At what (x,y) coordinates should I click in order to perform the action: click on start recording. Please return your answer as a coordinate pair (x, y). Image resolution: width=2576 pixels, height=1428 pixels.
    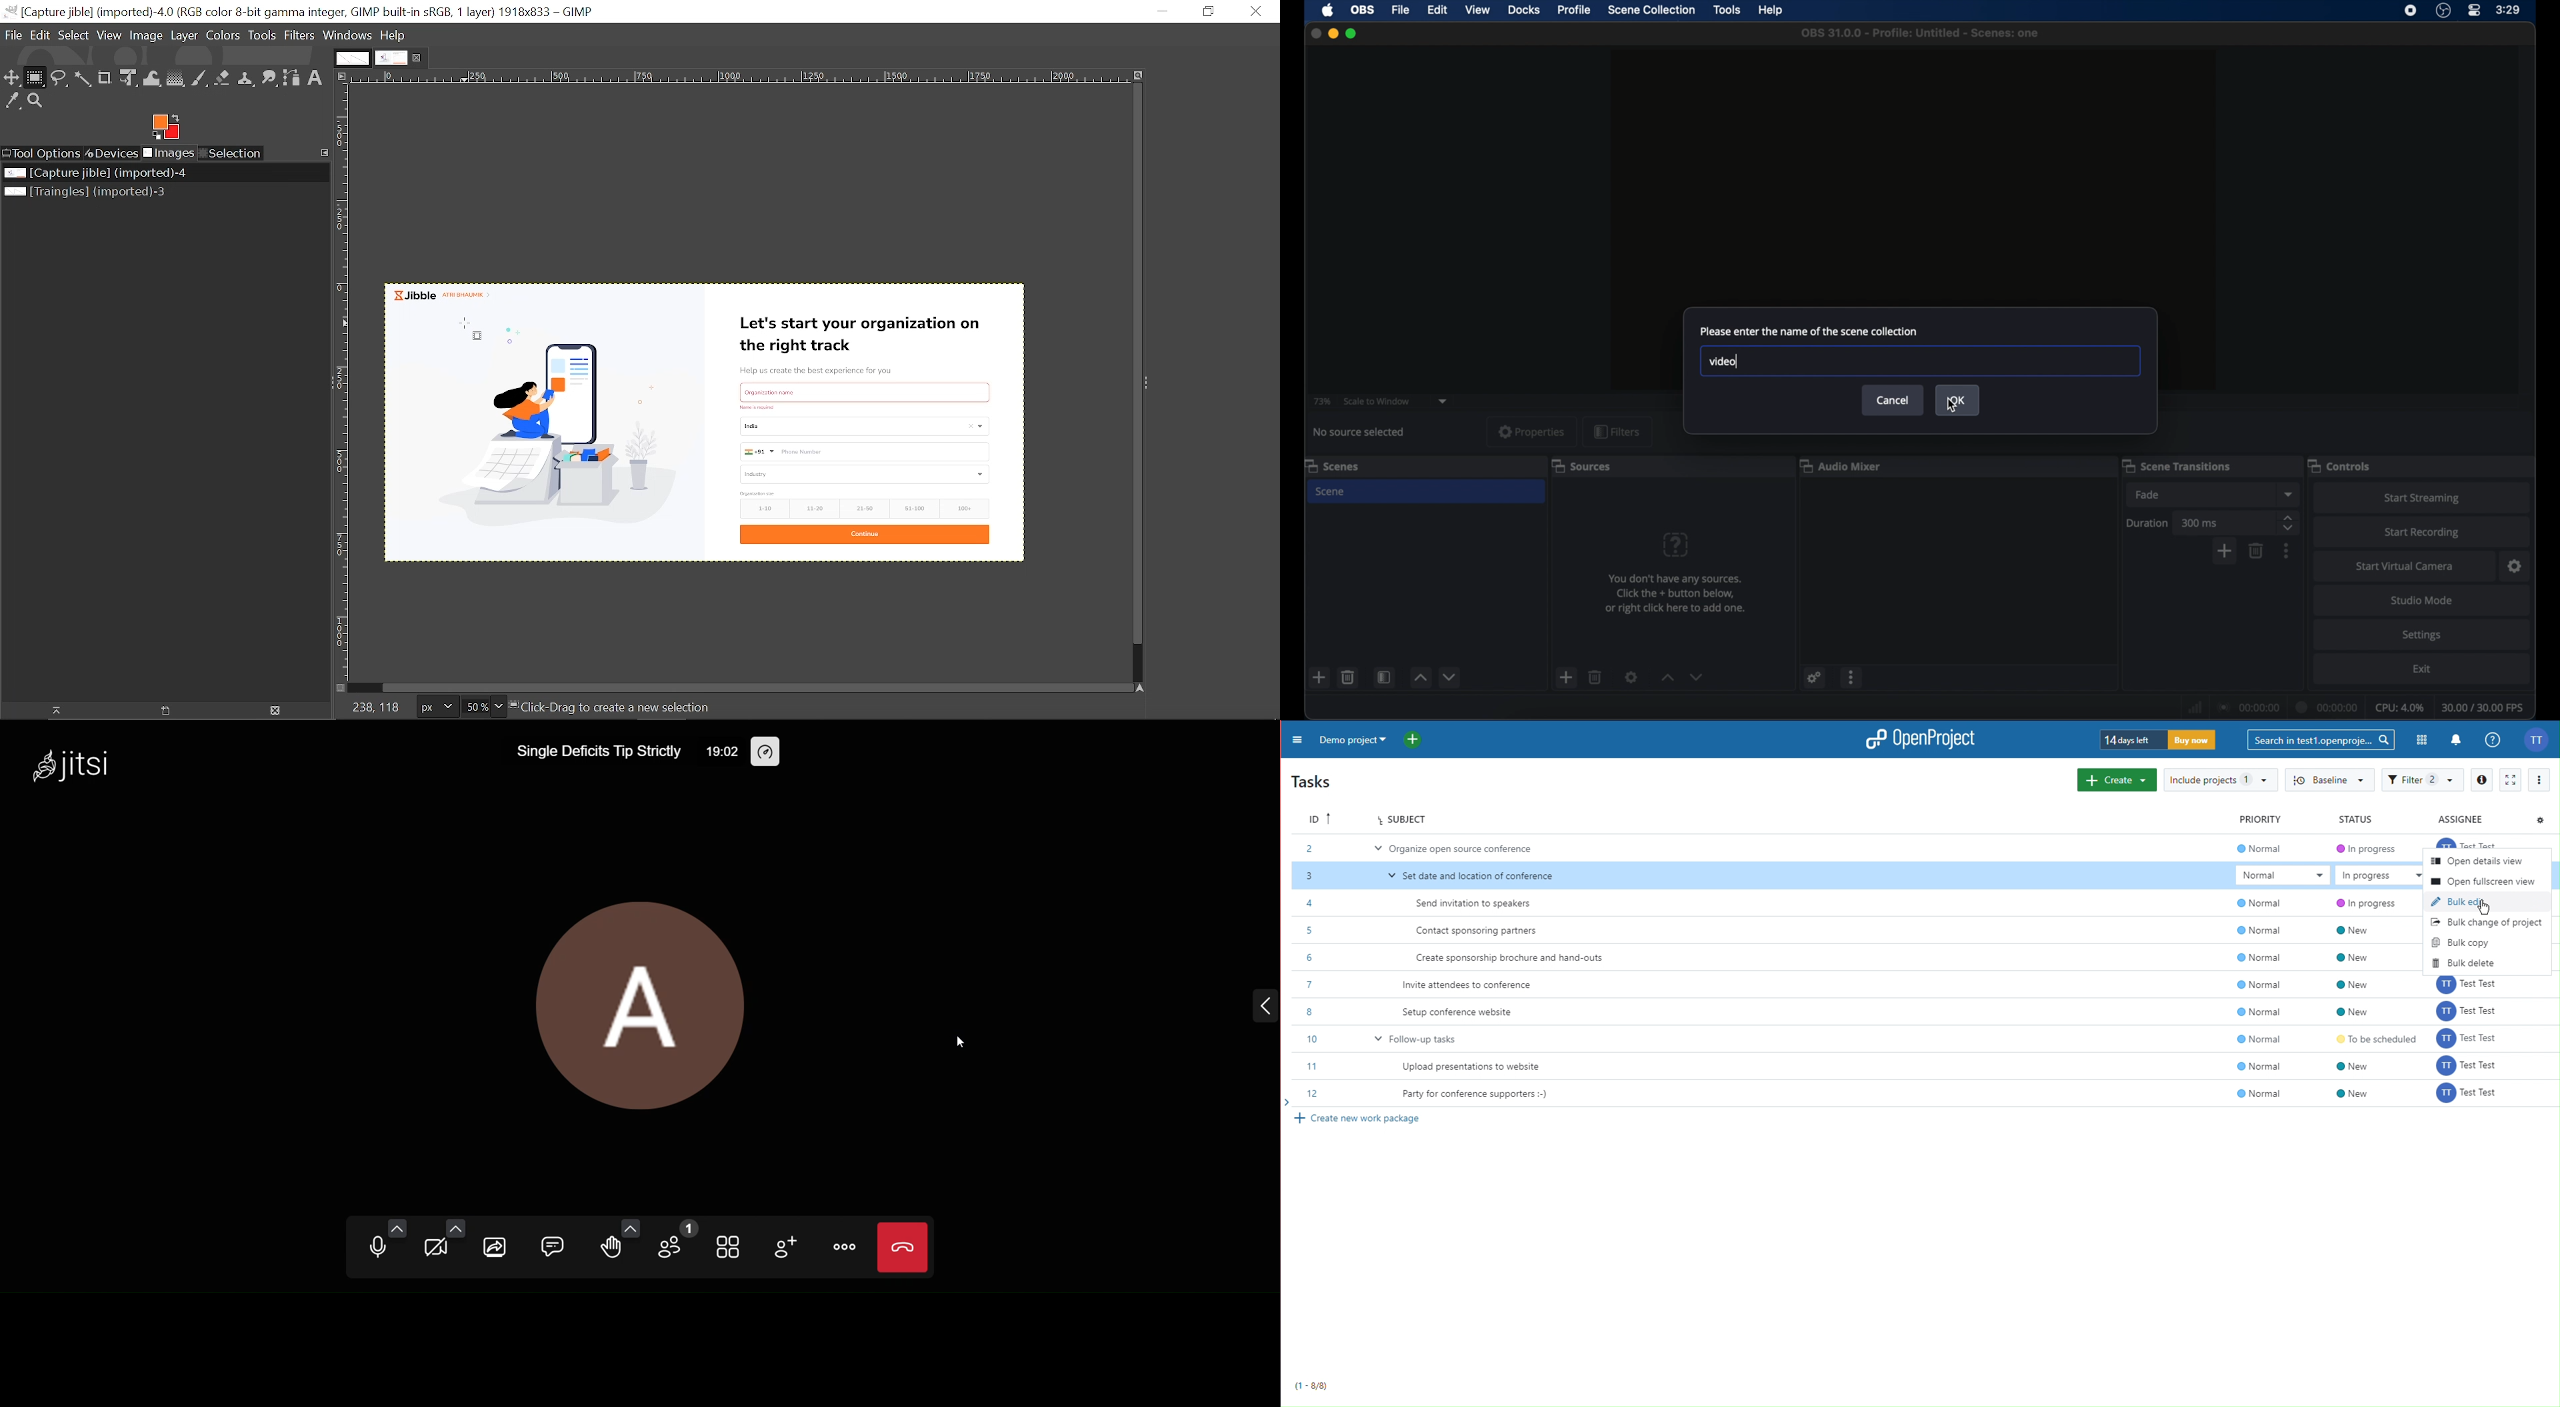
    Looking at the image, I should click on (2424, 533).